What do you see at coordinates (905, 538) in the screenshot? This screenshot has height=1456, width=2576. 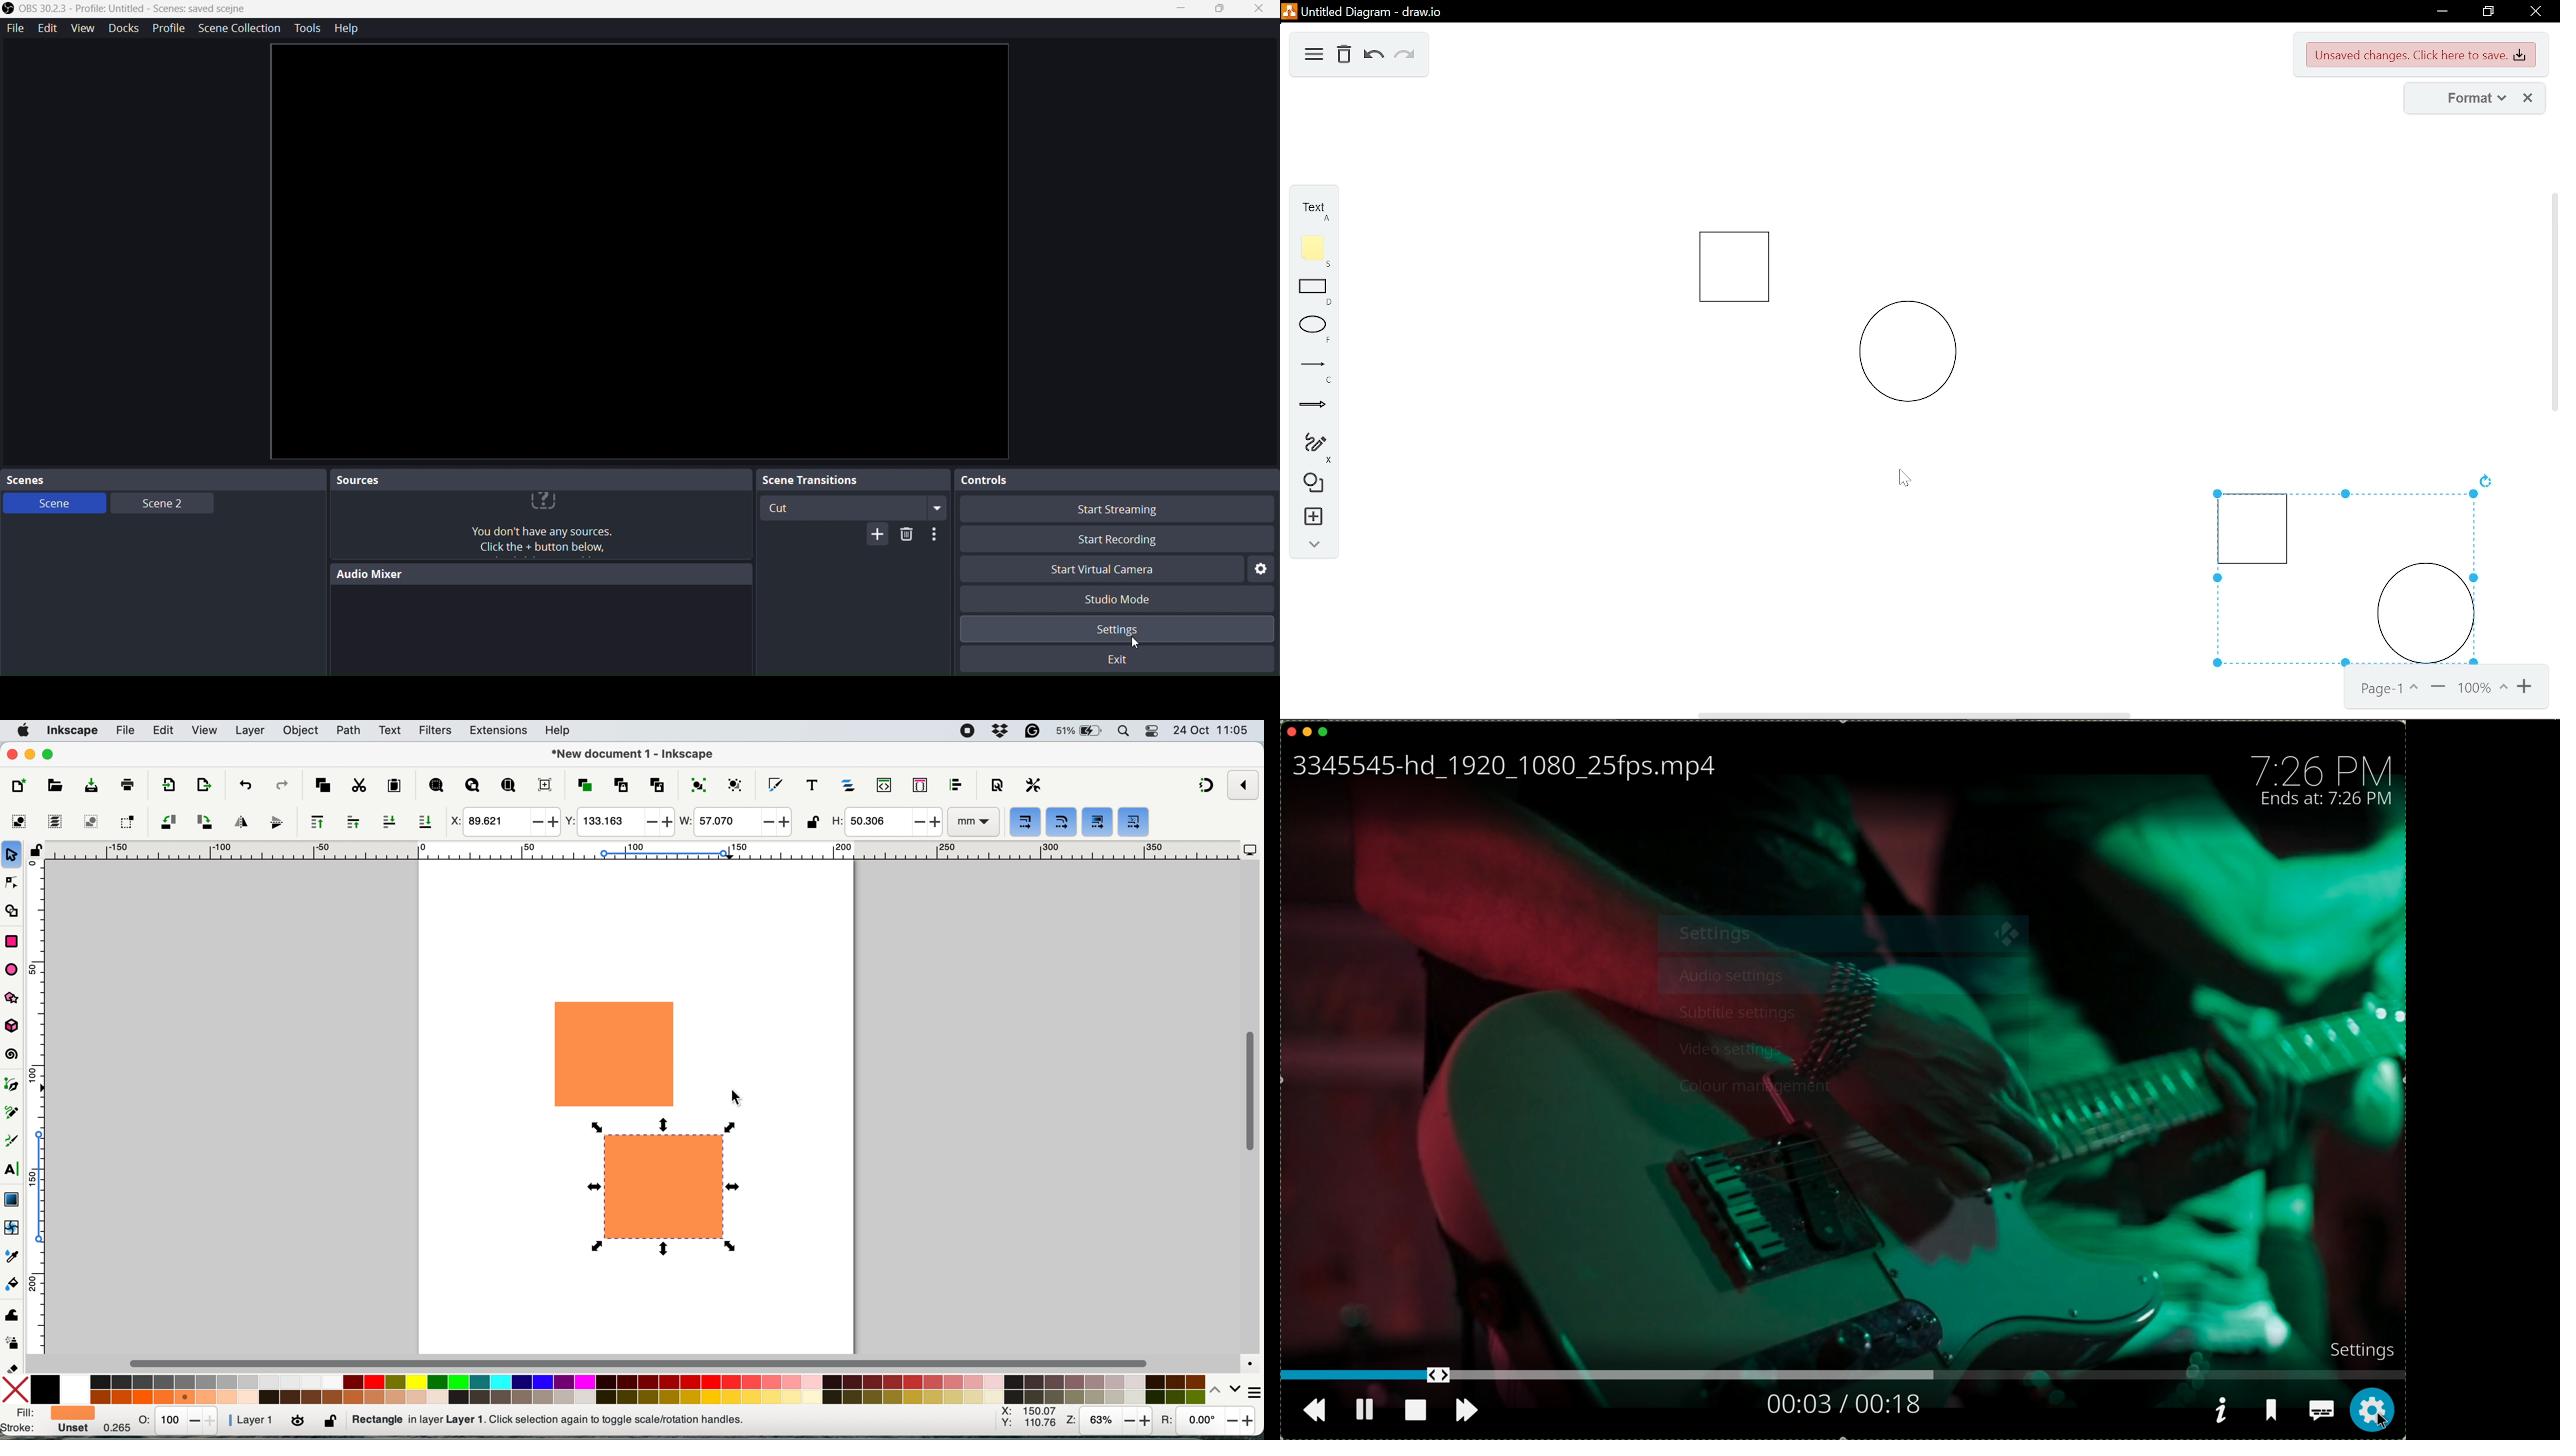 I see `Delete` at bounding box center [905, 538].